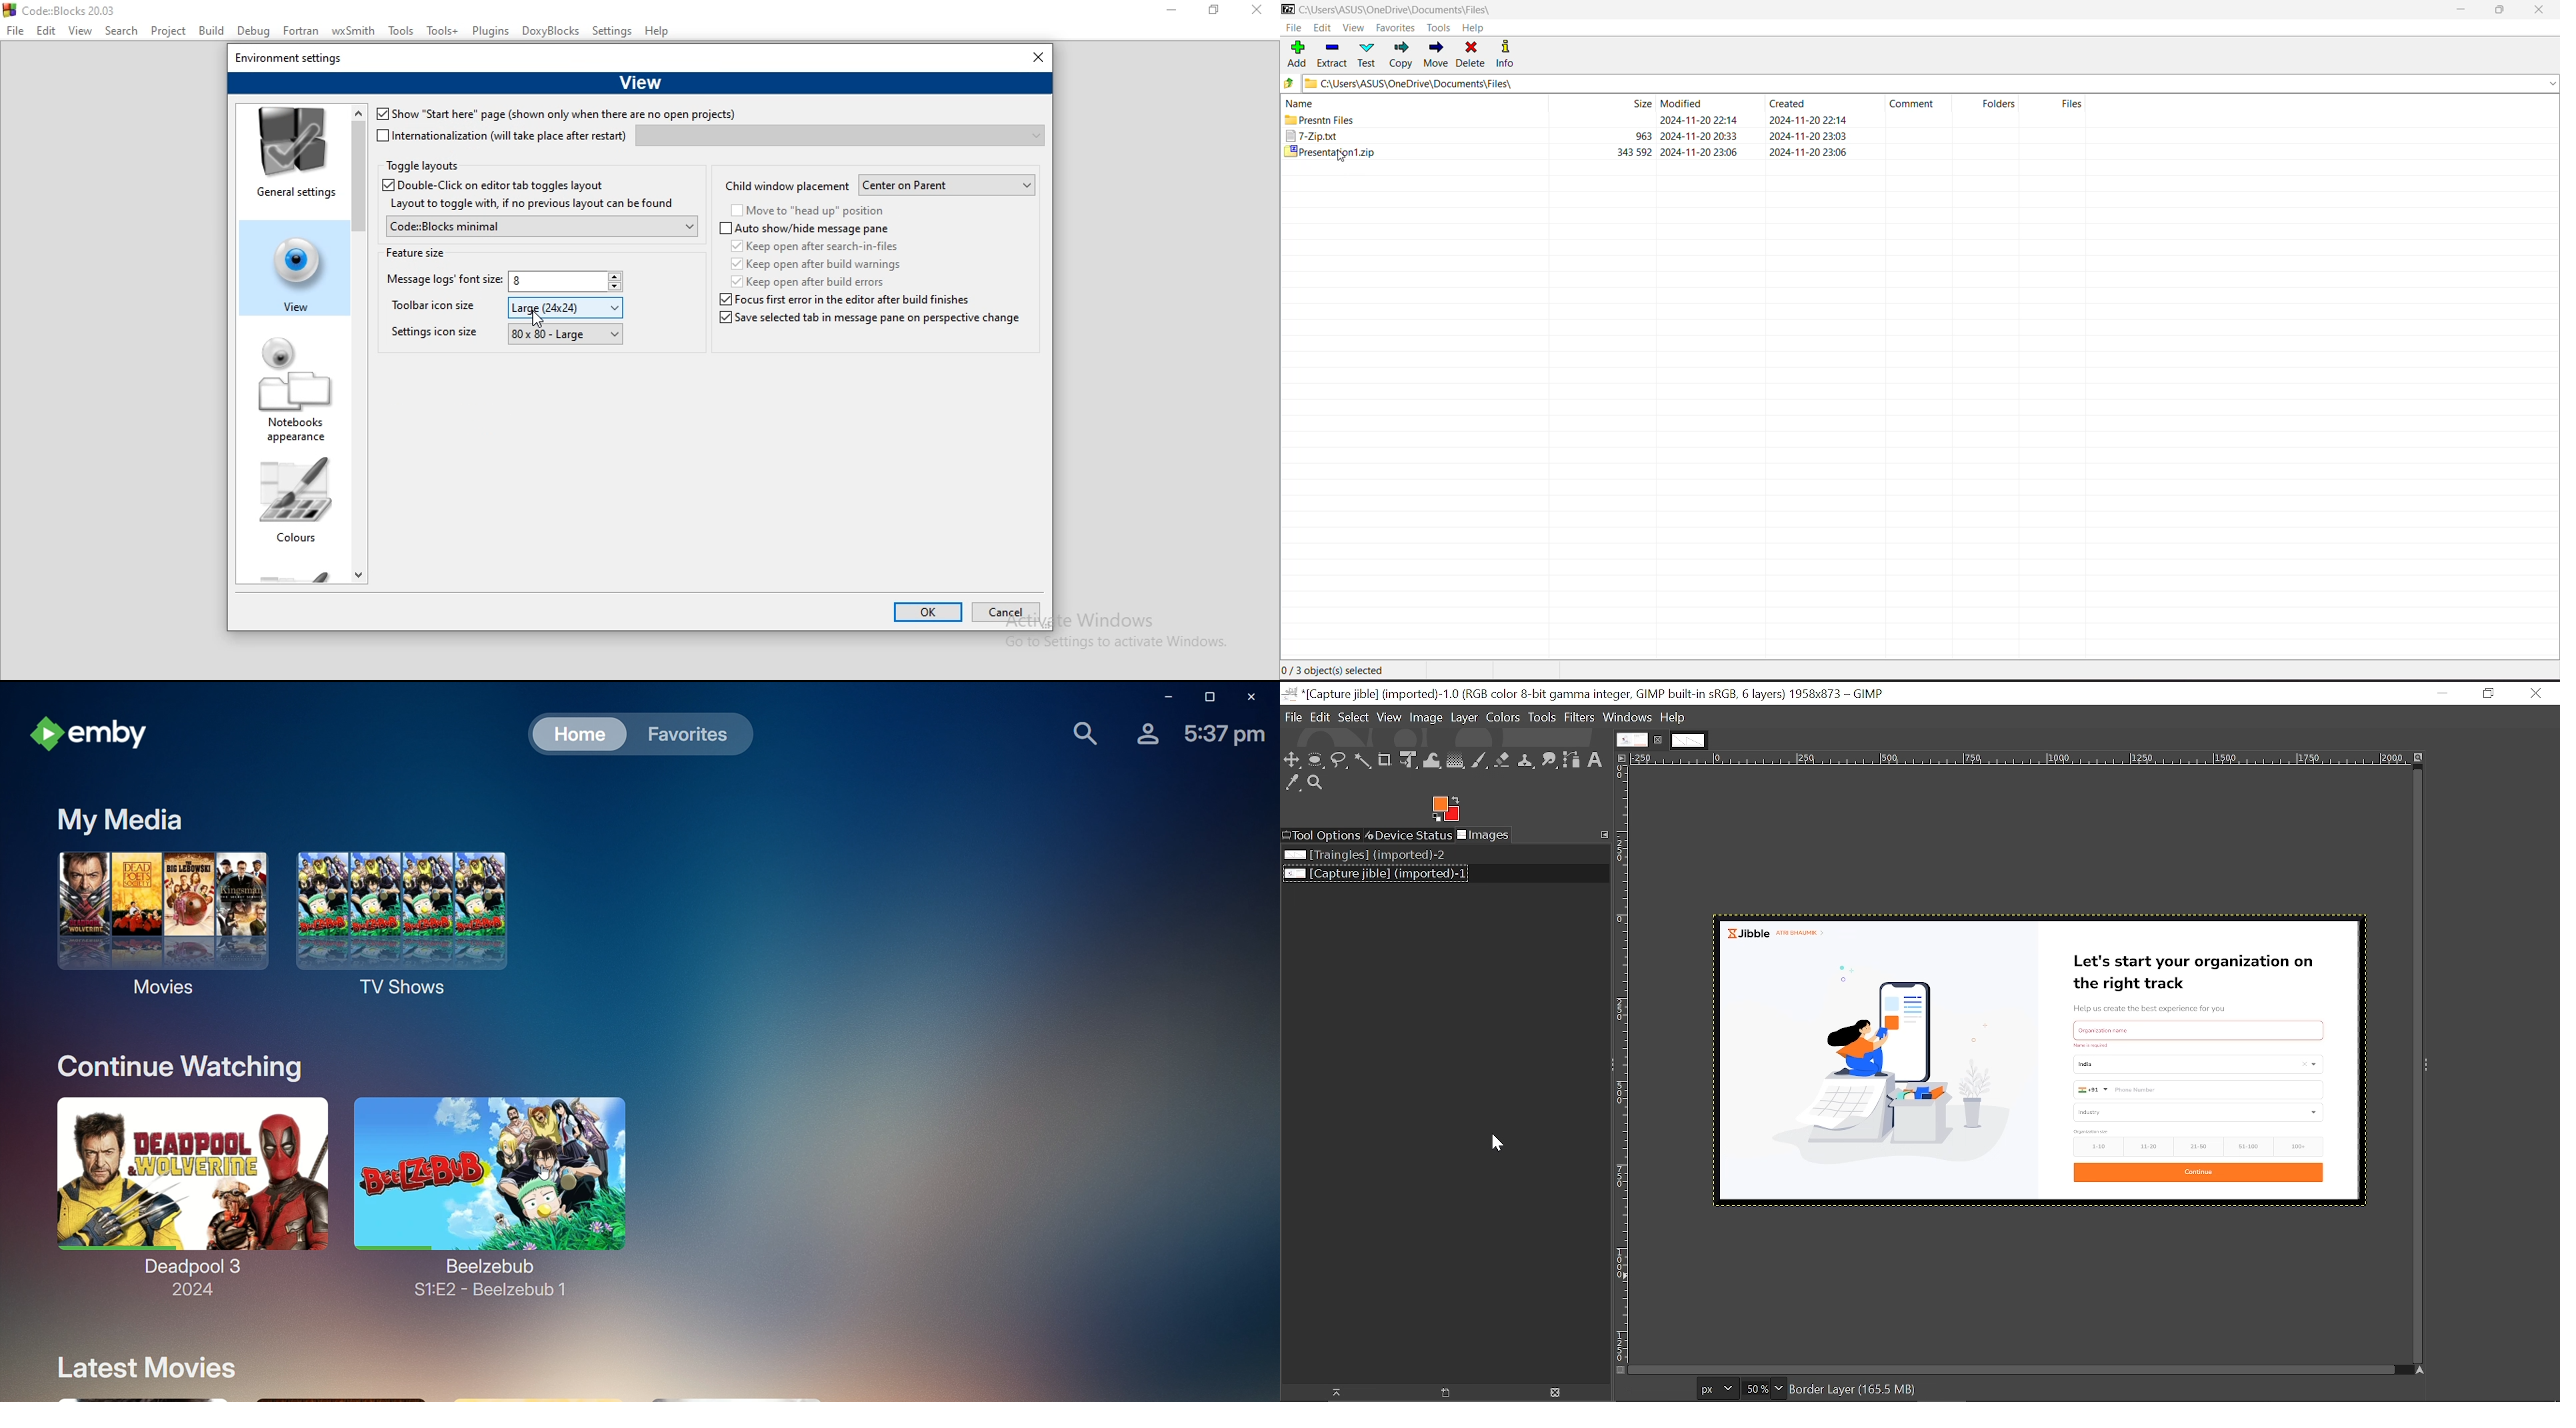 This screenshot has height=1428, width=2576. Describe the element at coordinates (929, 614) in the screenshot. I see `ok` at that location.